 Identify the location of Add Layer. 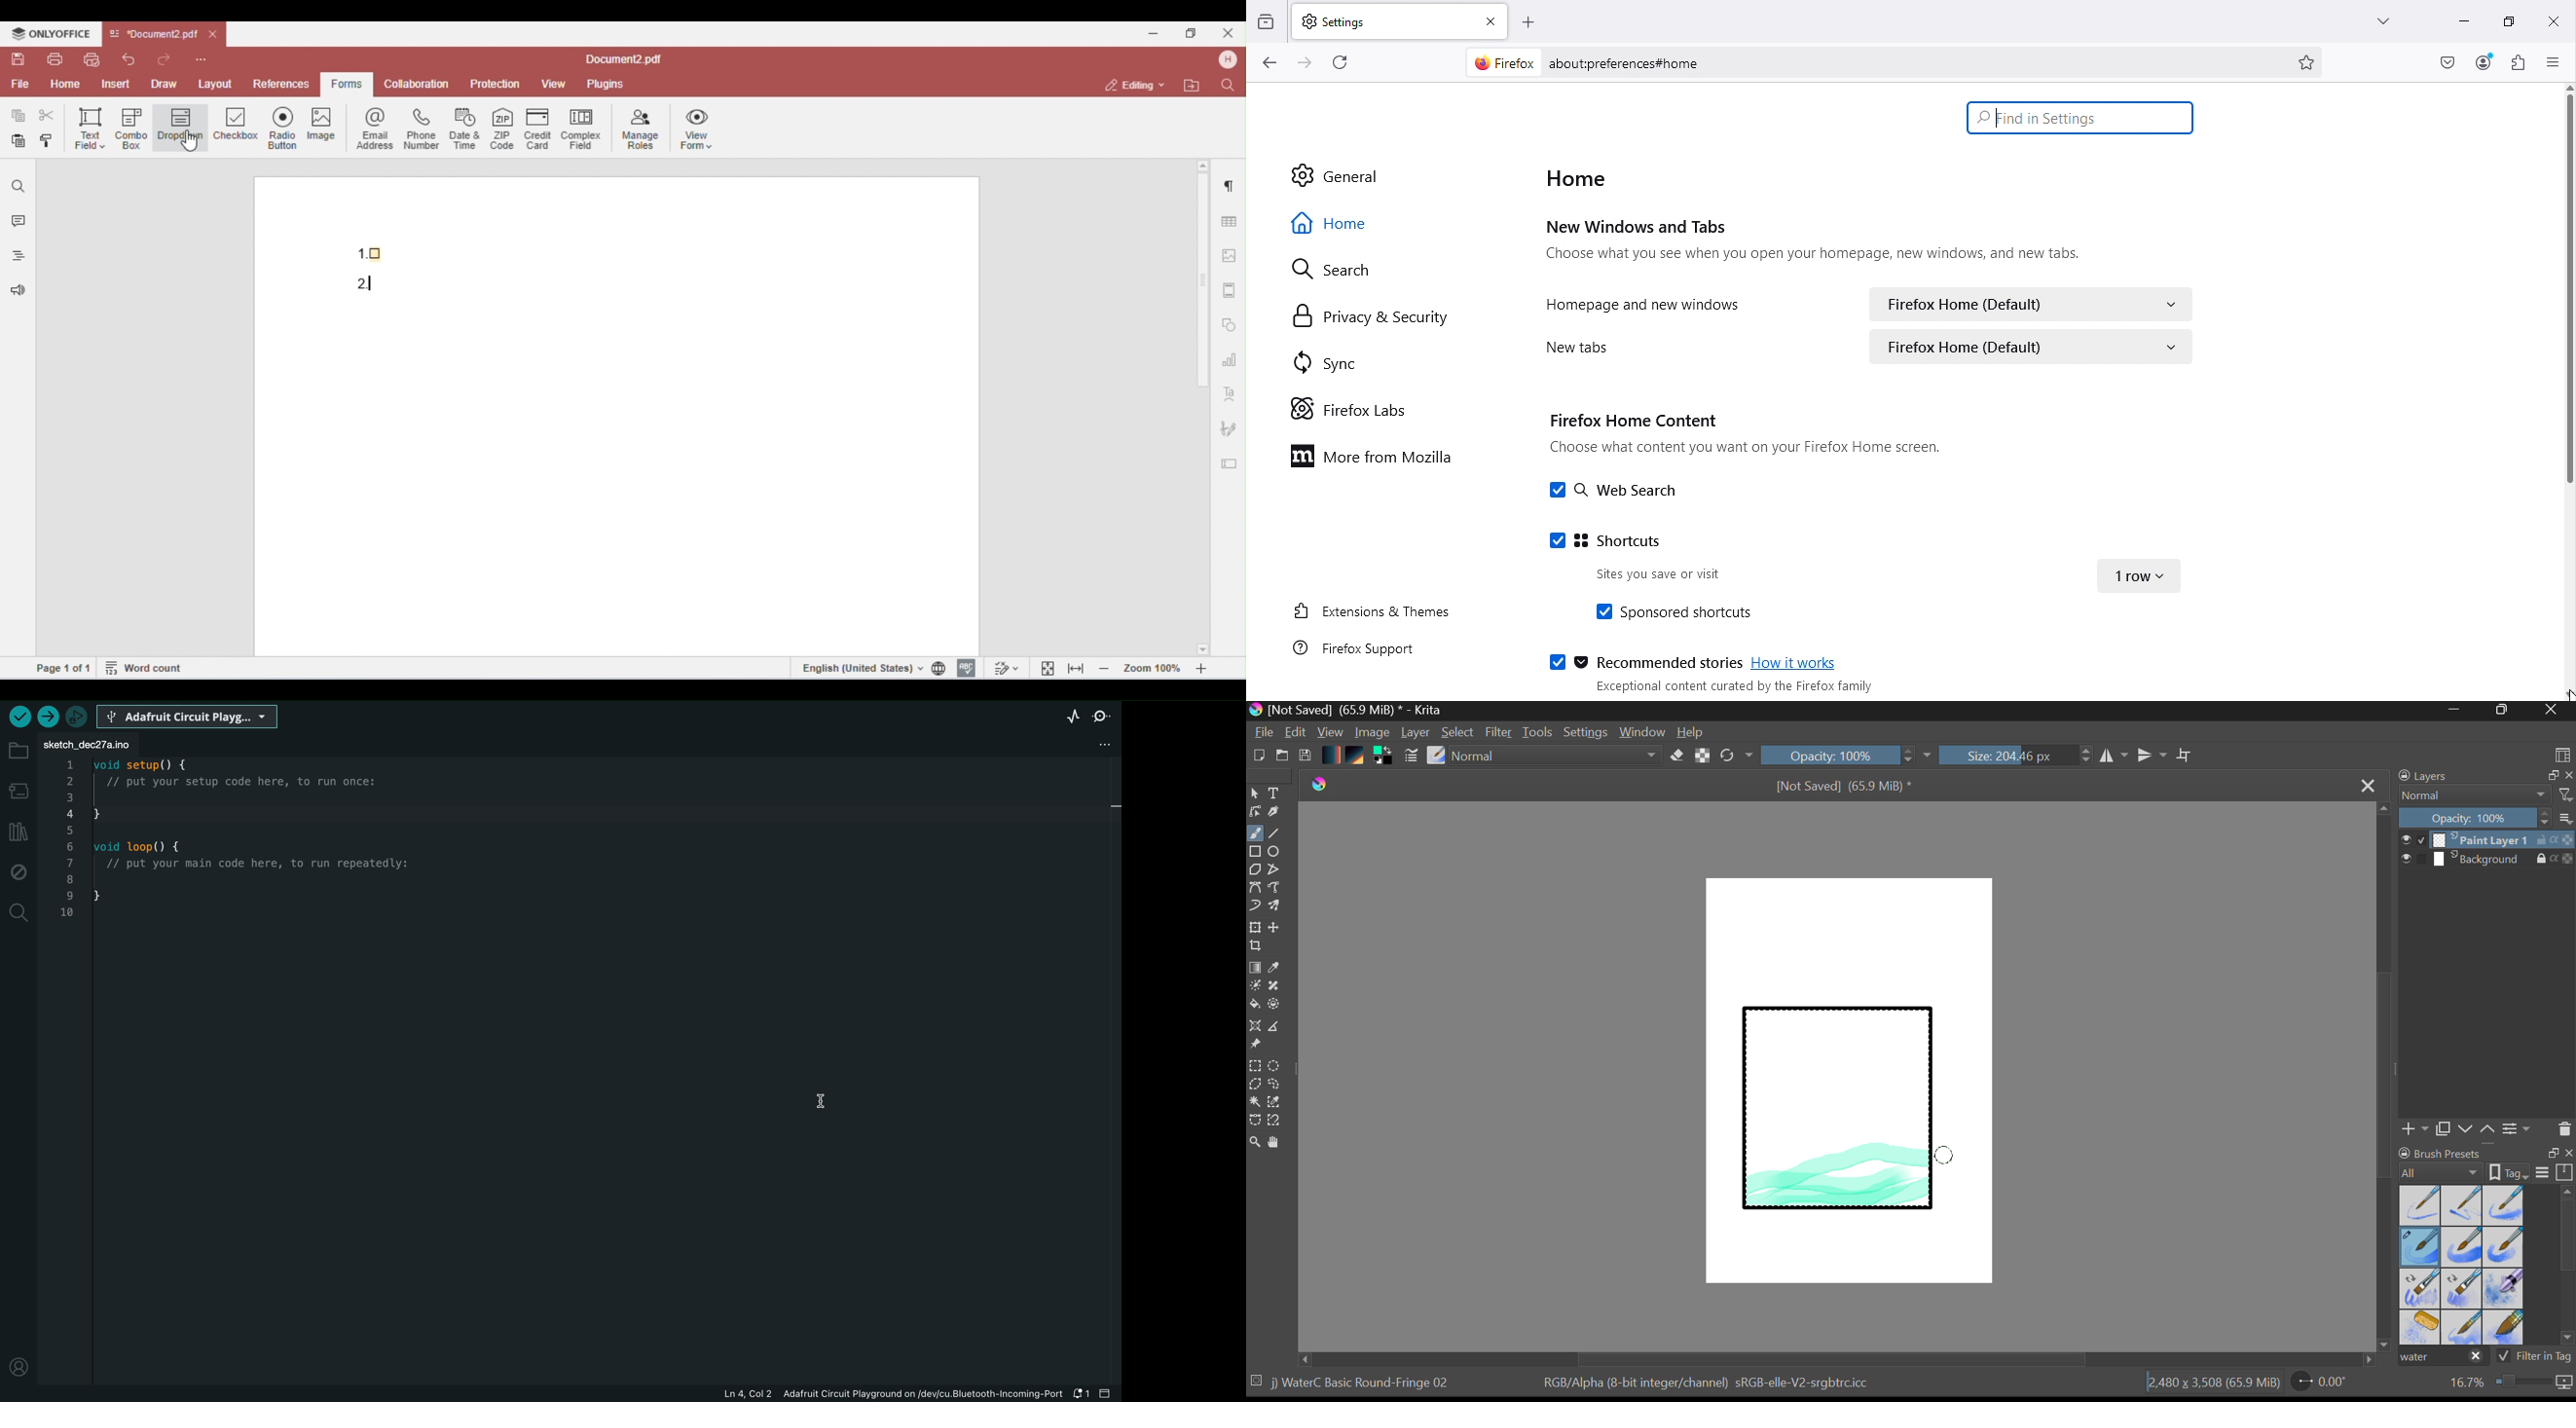
(2415, 1129).